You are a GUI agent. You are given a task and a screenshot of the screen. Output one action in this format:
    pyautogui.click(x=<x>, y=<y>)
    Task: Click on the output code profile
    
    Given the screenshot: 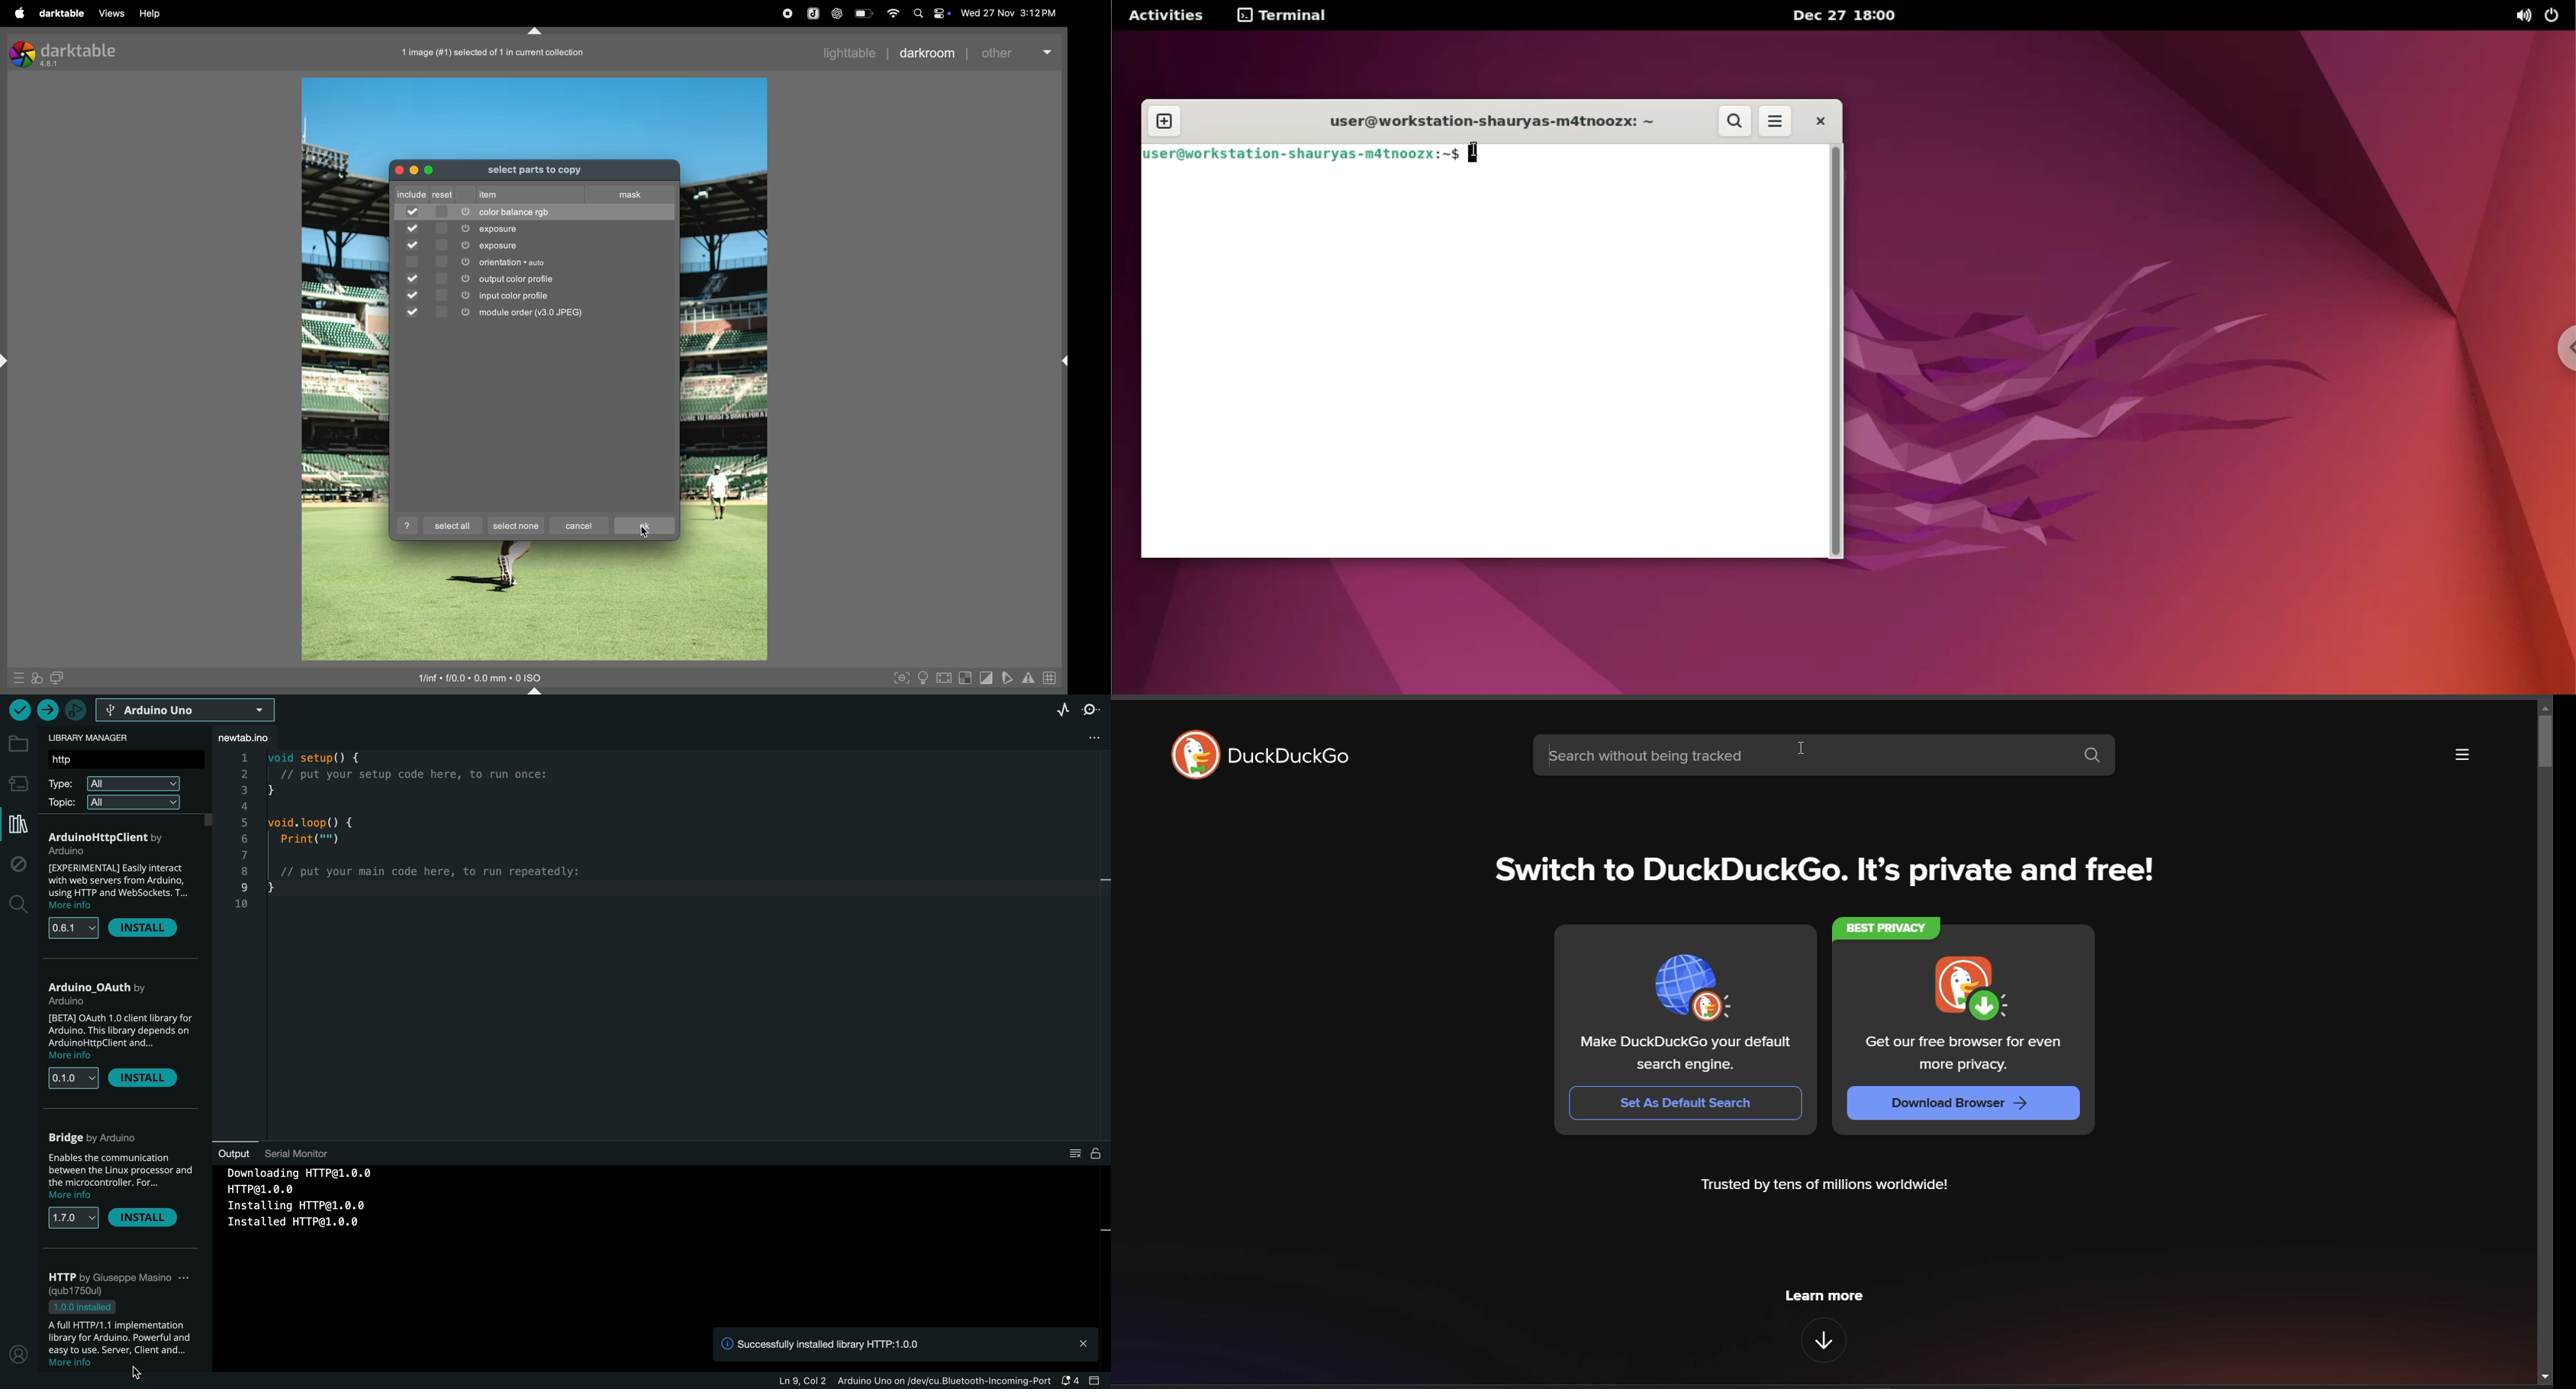 What is the action you would take?
    pyautogui.click(x=550, y=278)
    